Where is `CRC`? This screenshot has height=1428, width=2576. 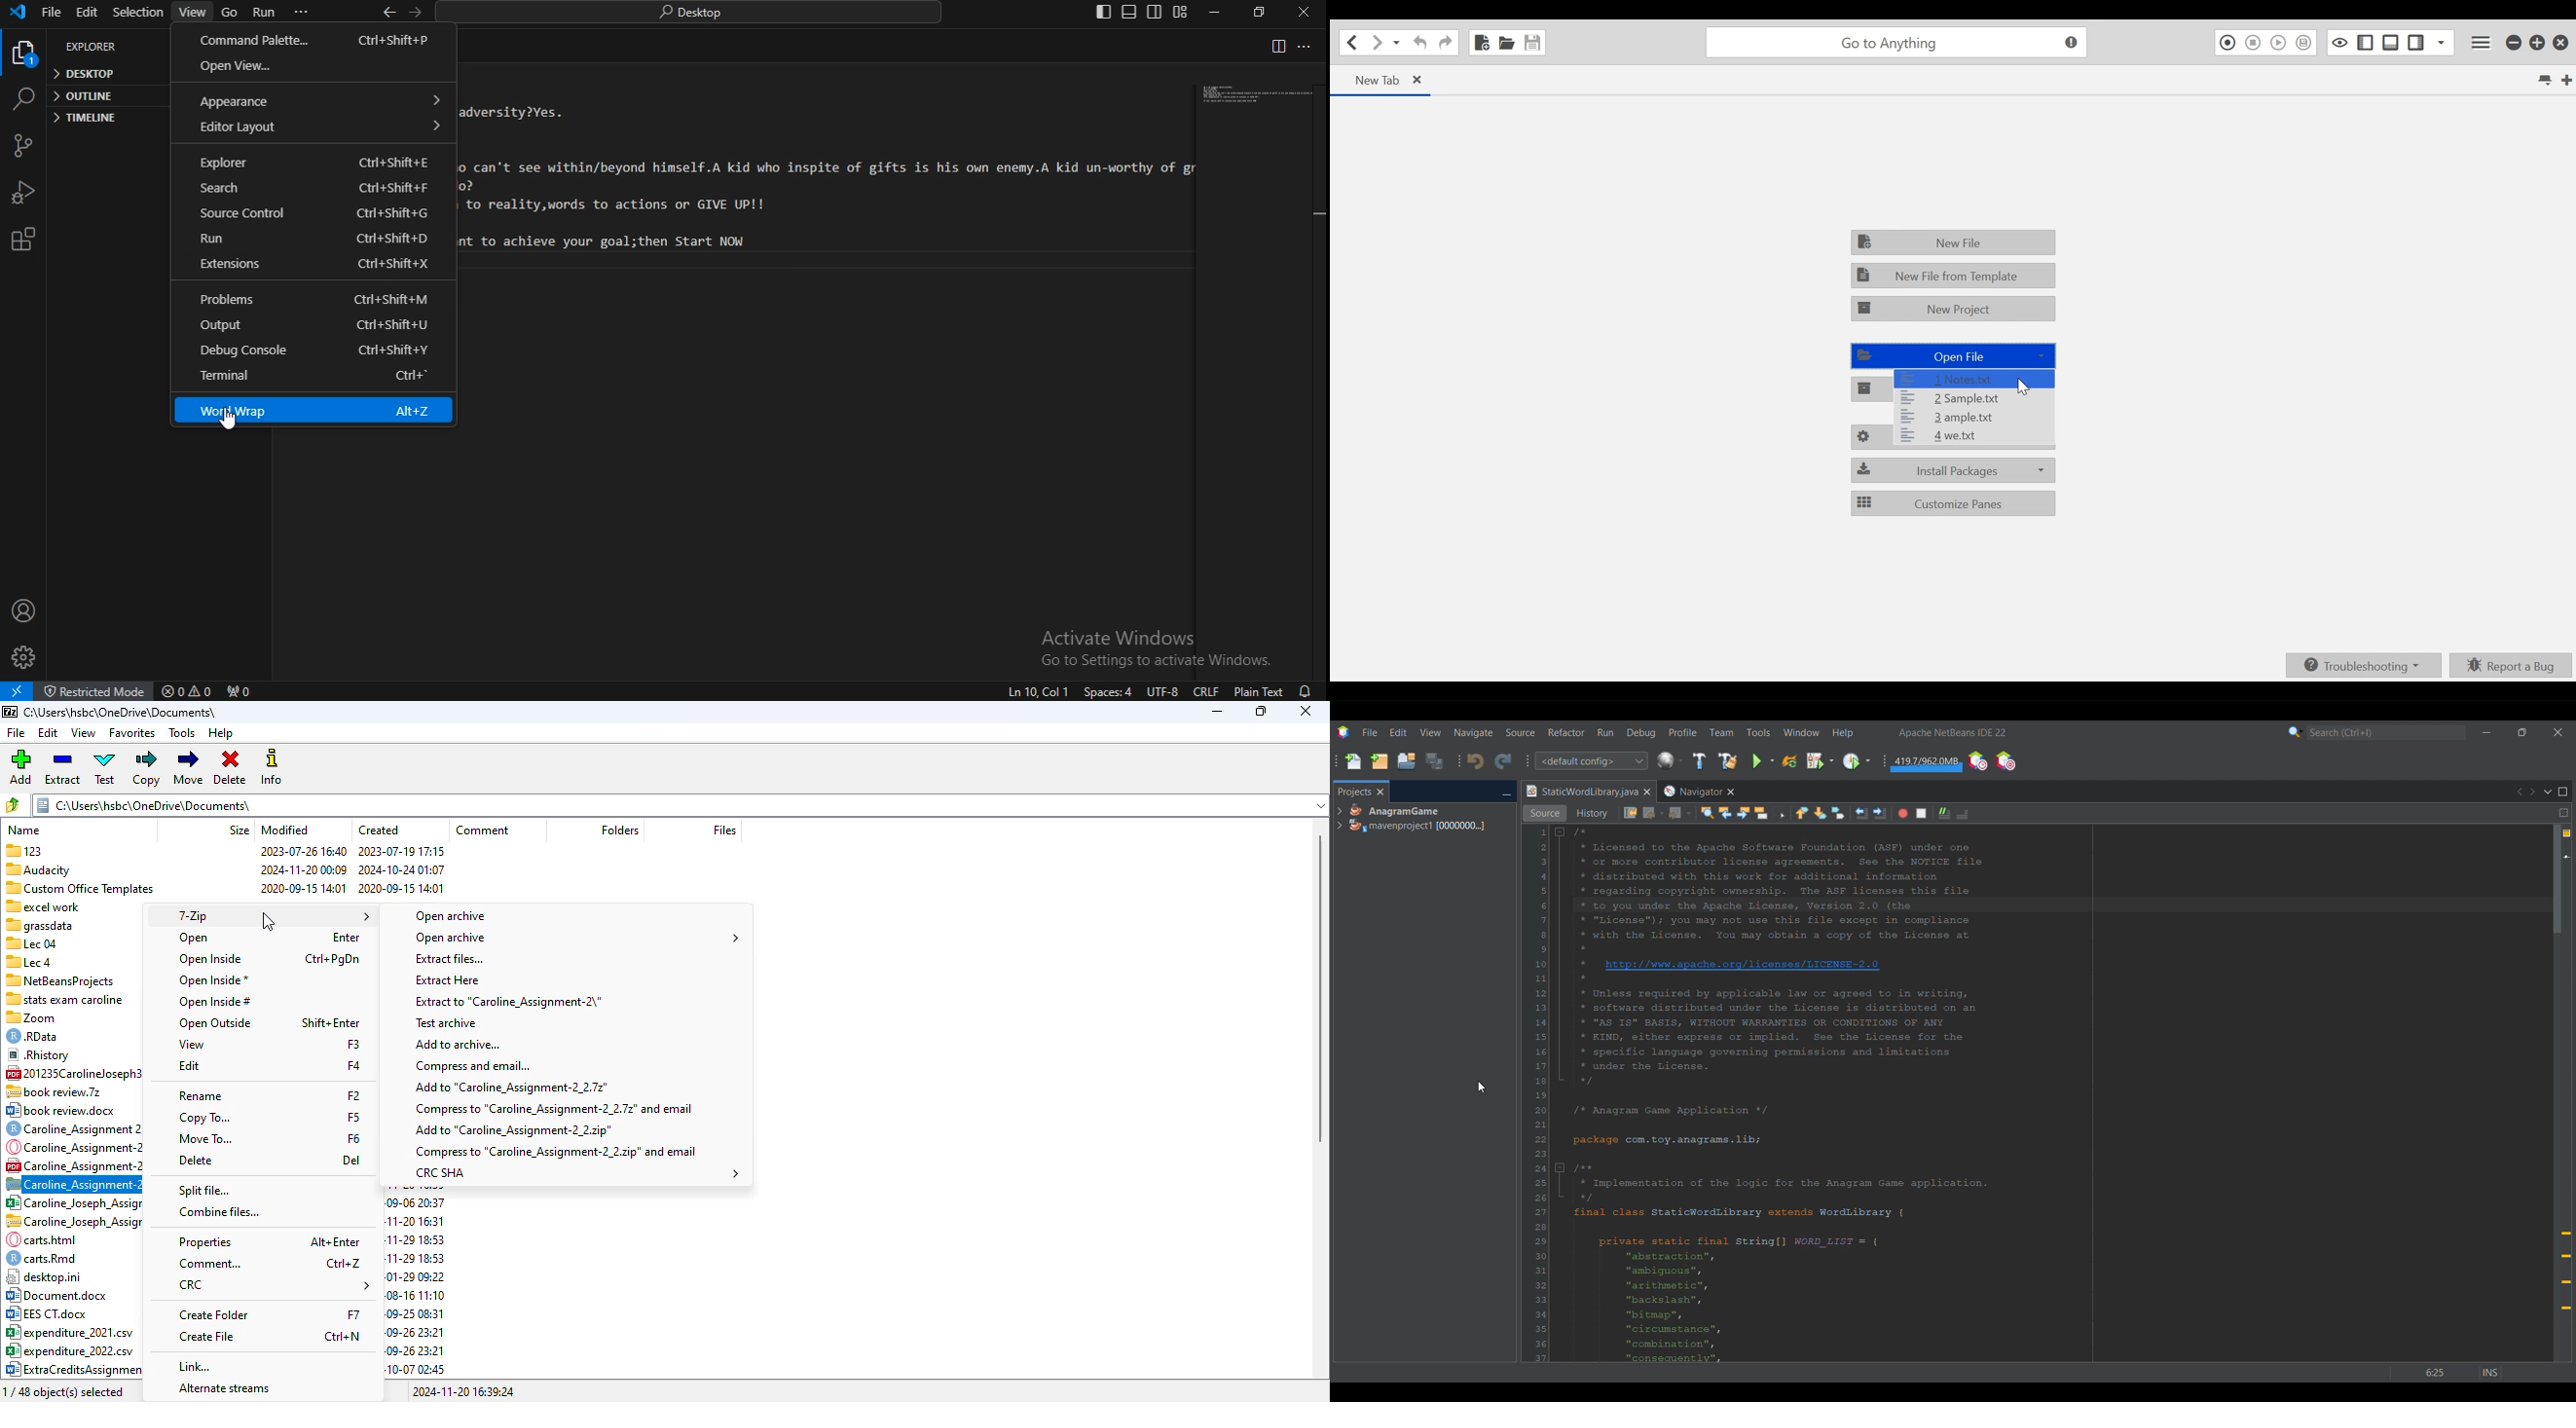
CRC is located at coordinates (275, 1285).